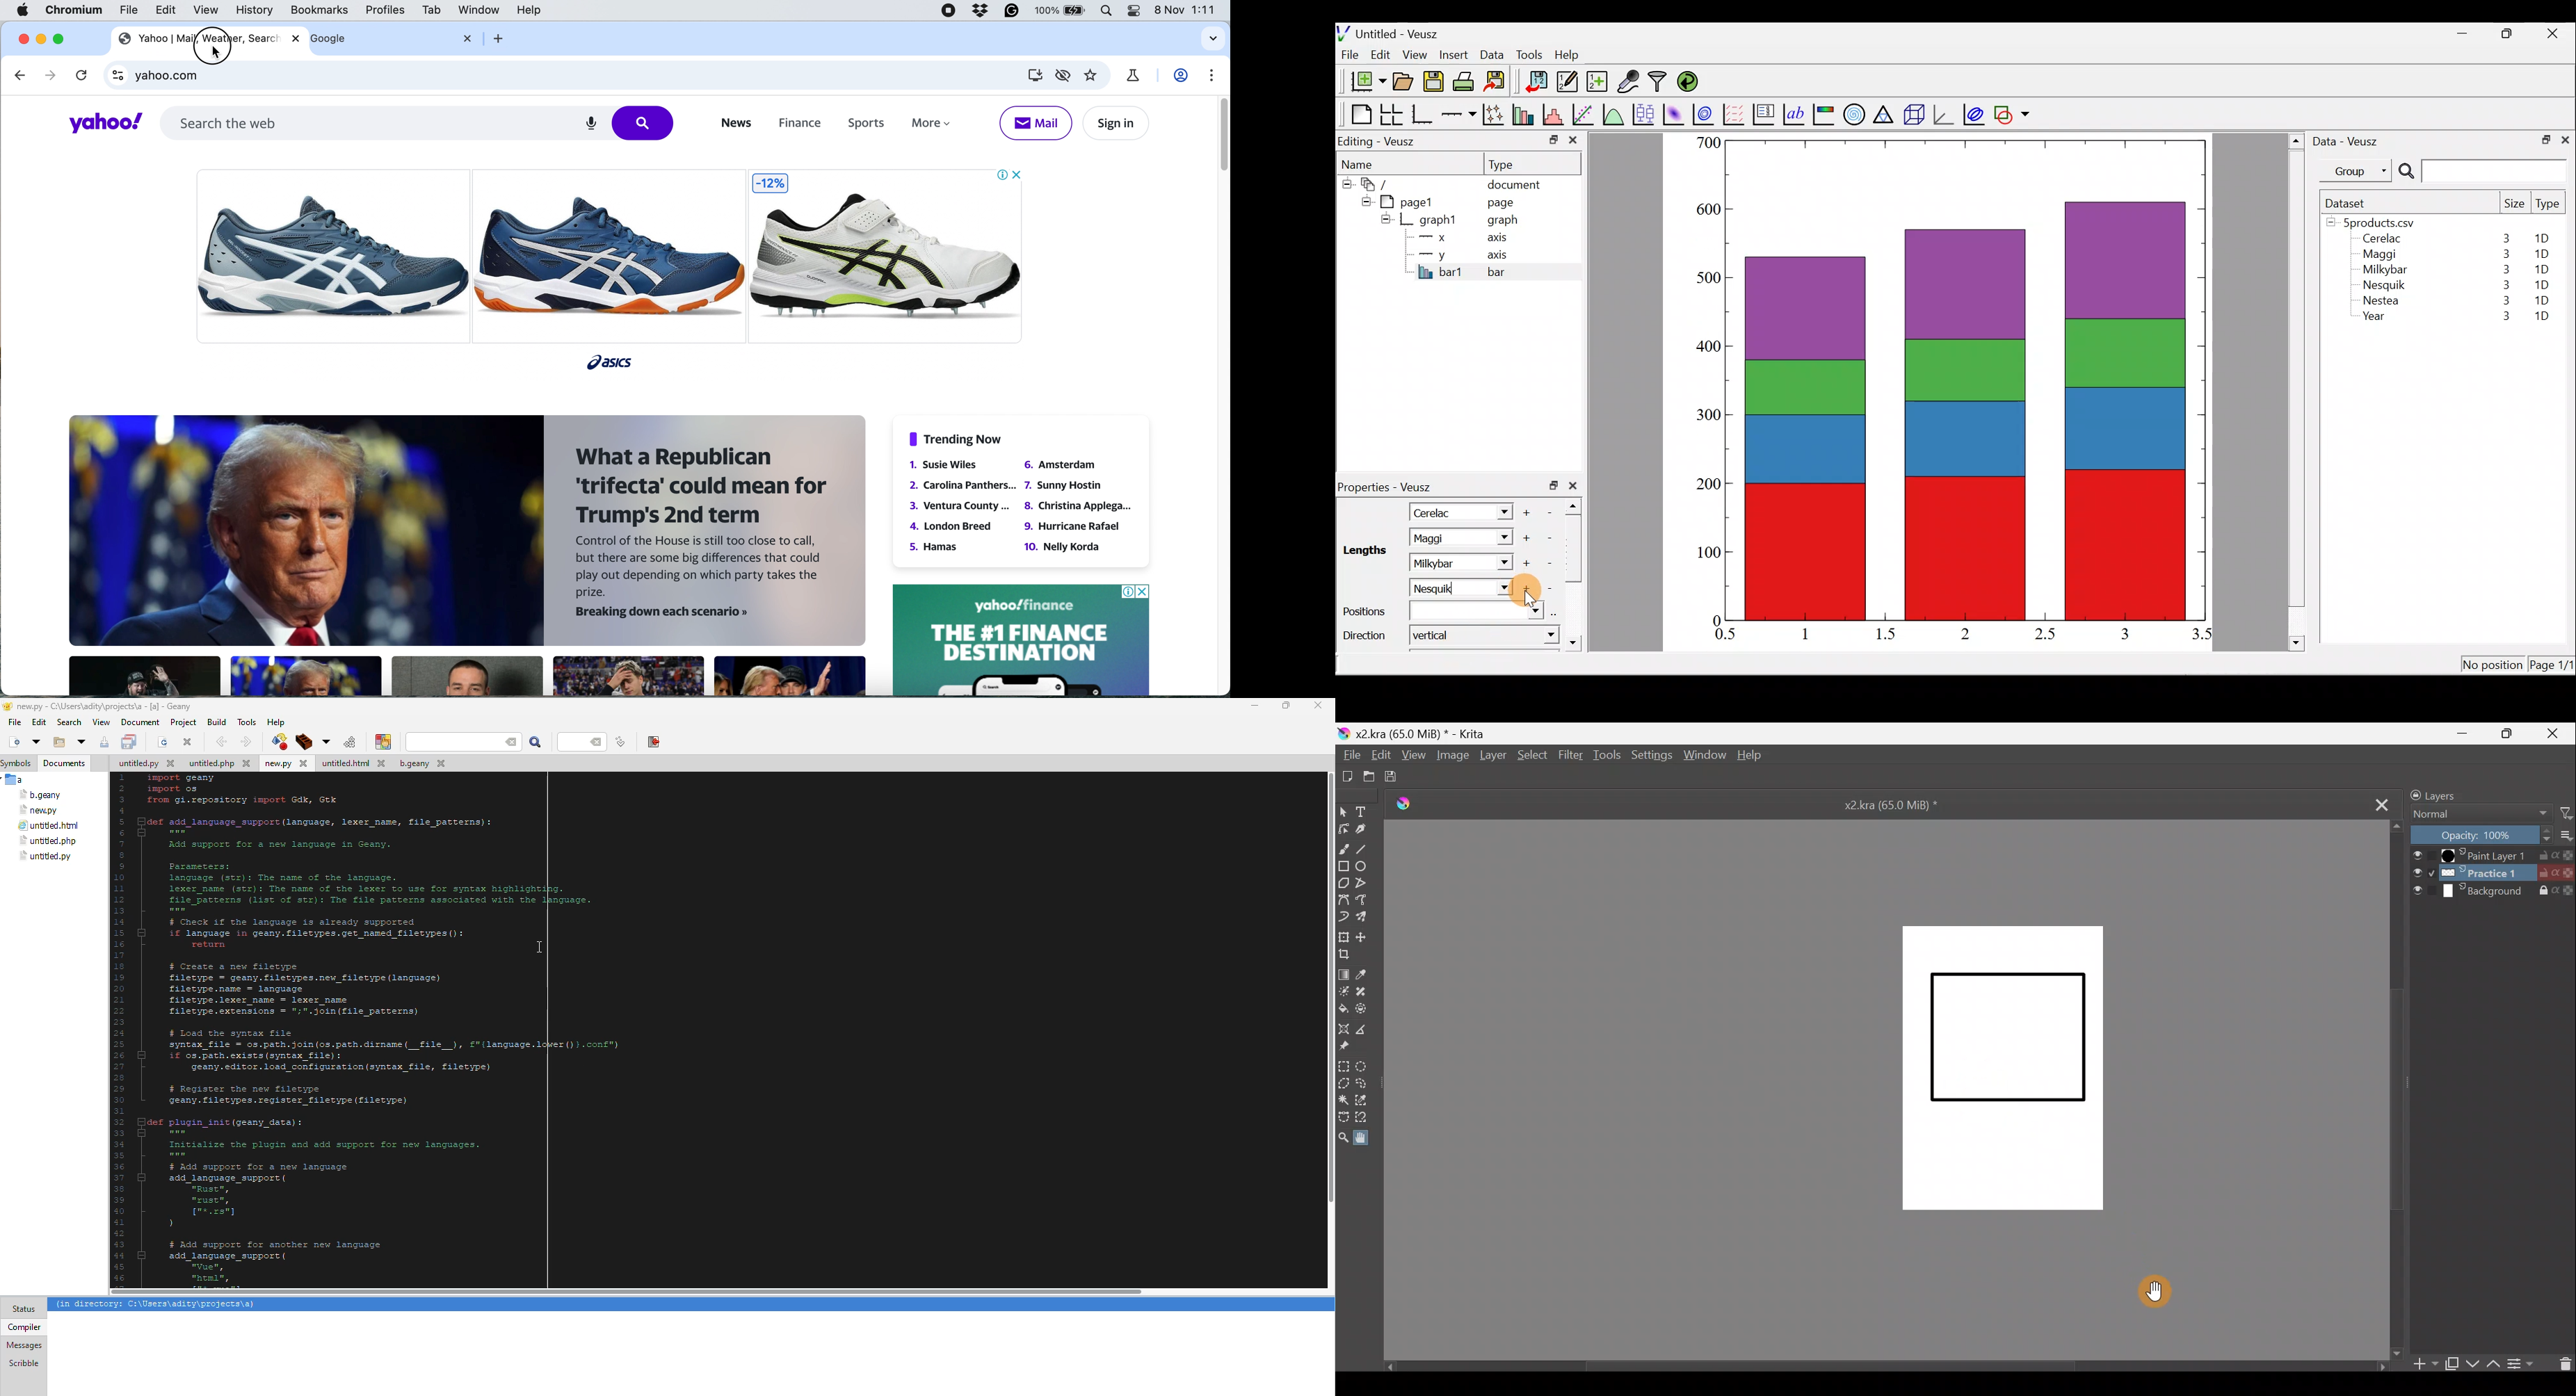  Describe the element at coordinates (1884, 1369) in the screenshot. I see `Scroll bar` at that location.